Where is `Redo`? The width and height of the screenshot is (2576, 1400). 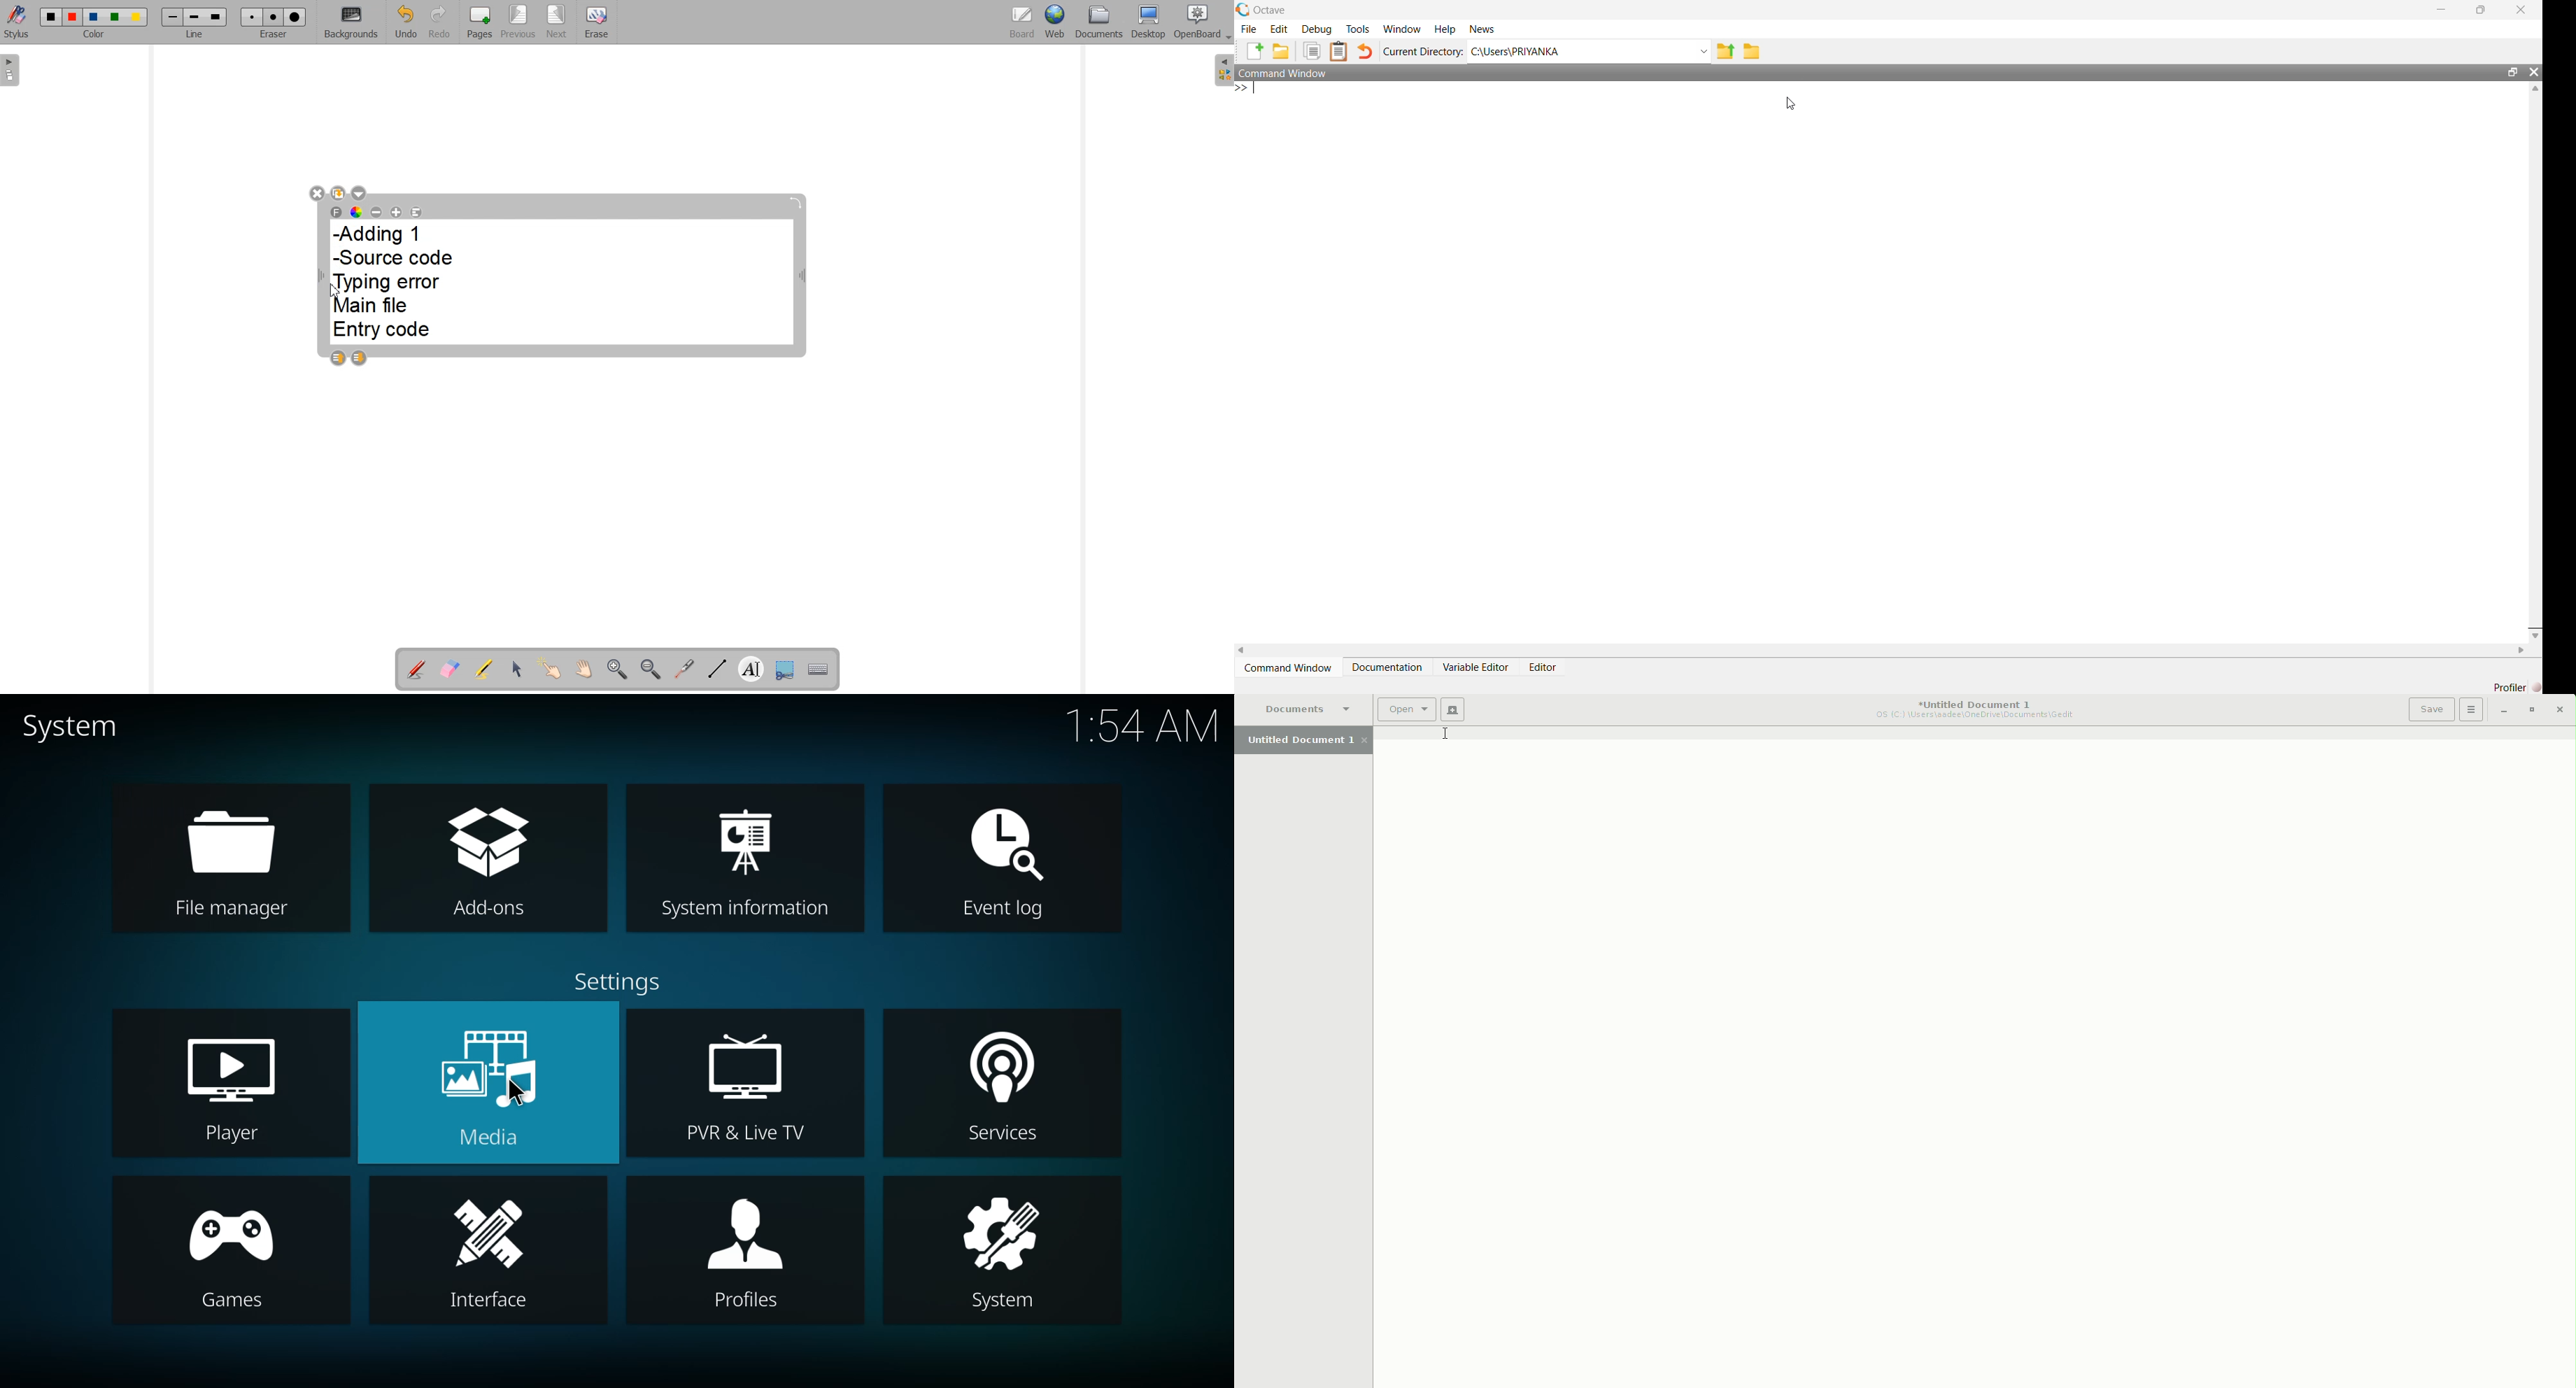
Redo is located at coordinates (438, 21).